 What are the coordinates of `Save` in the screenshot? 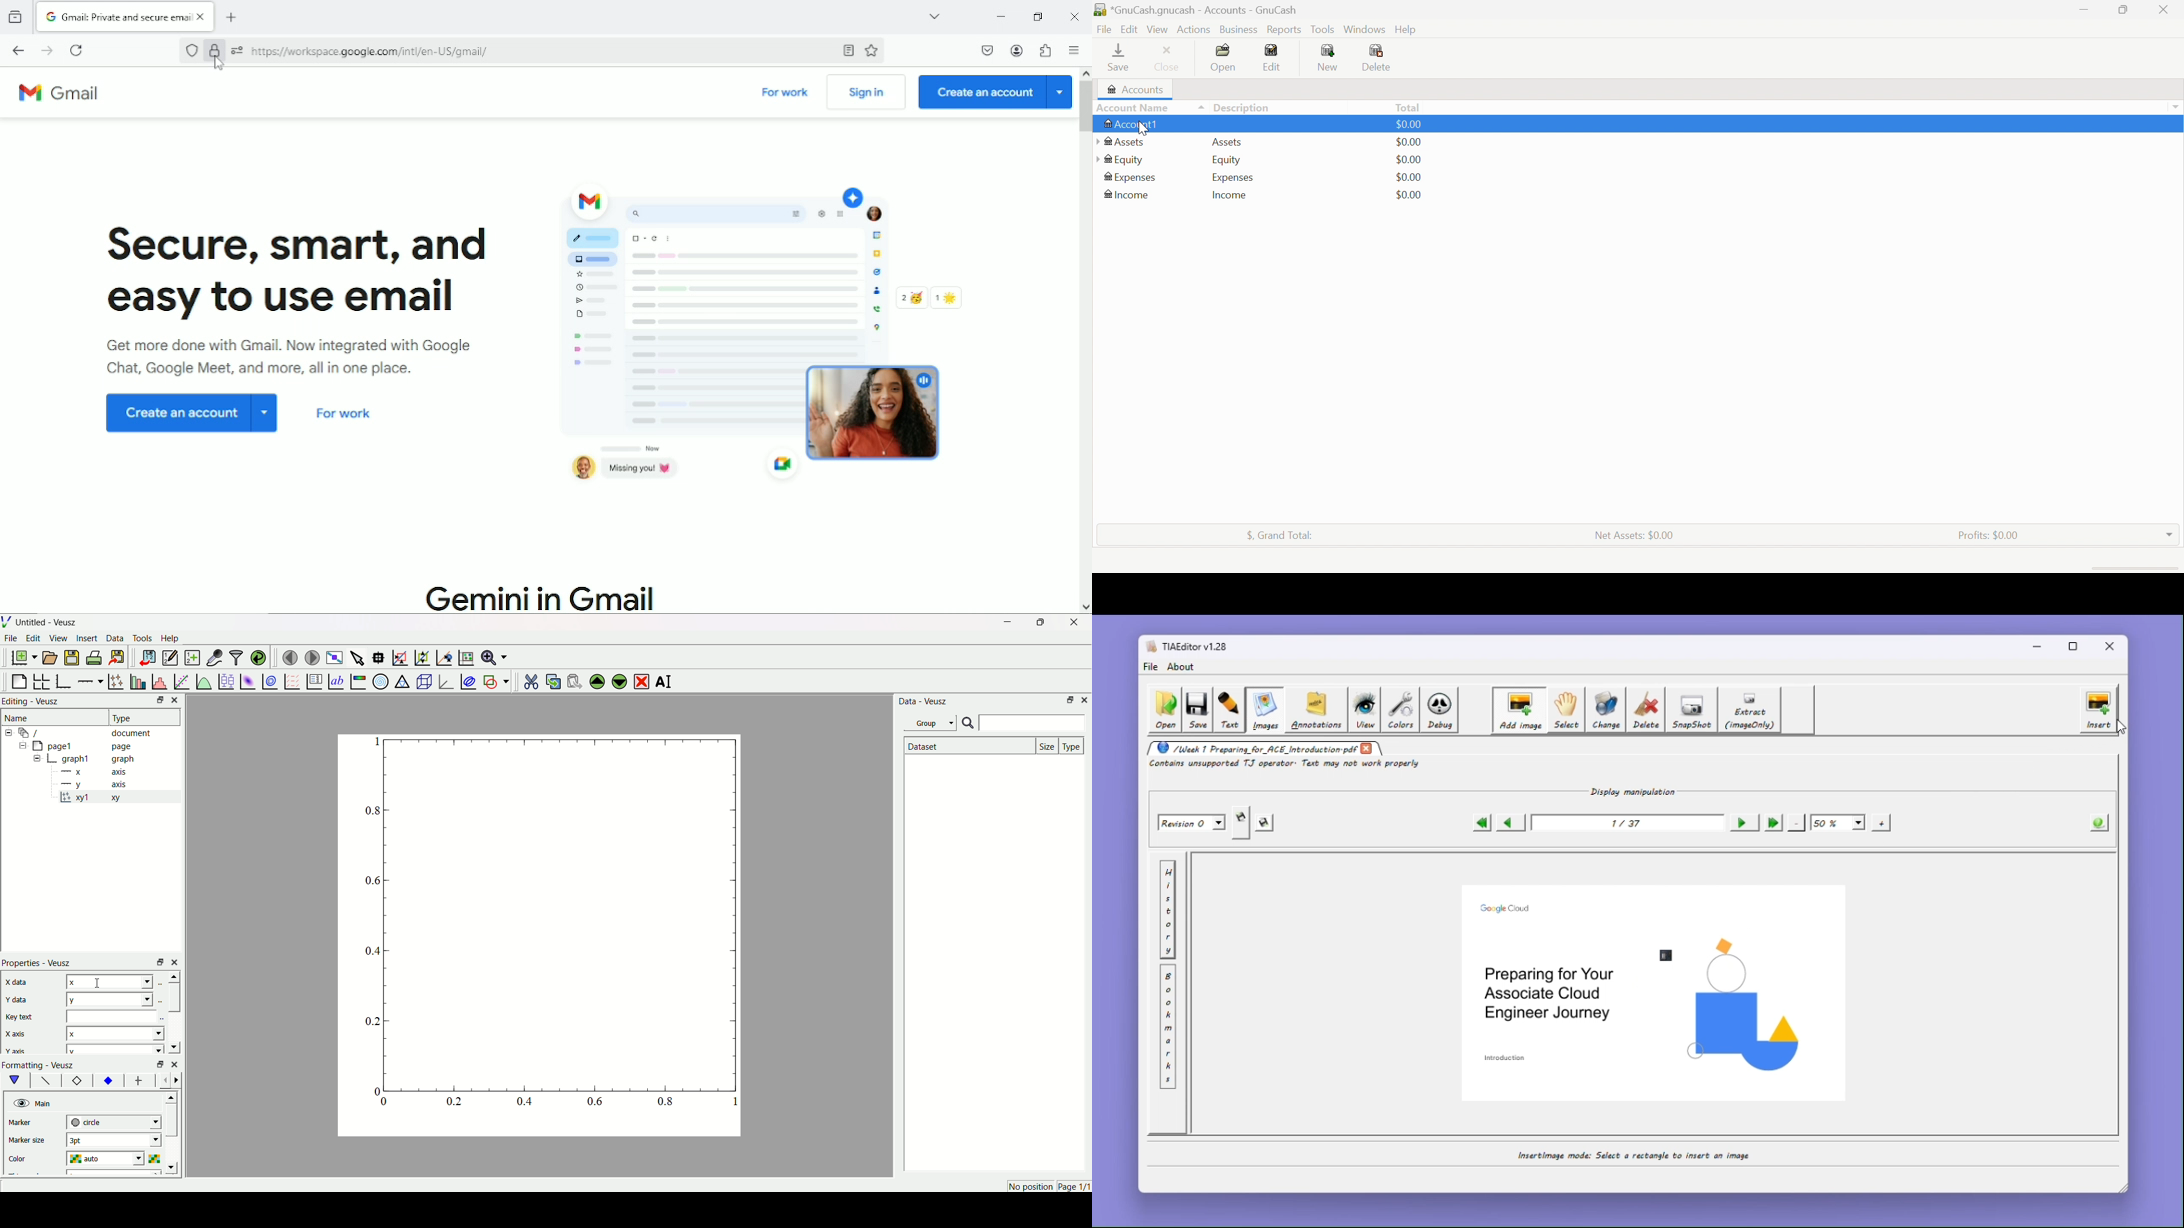 It's located at (1122, 58).